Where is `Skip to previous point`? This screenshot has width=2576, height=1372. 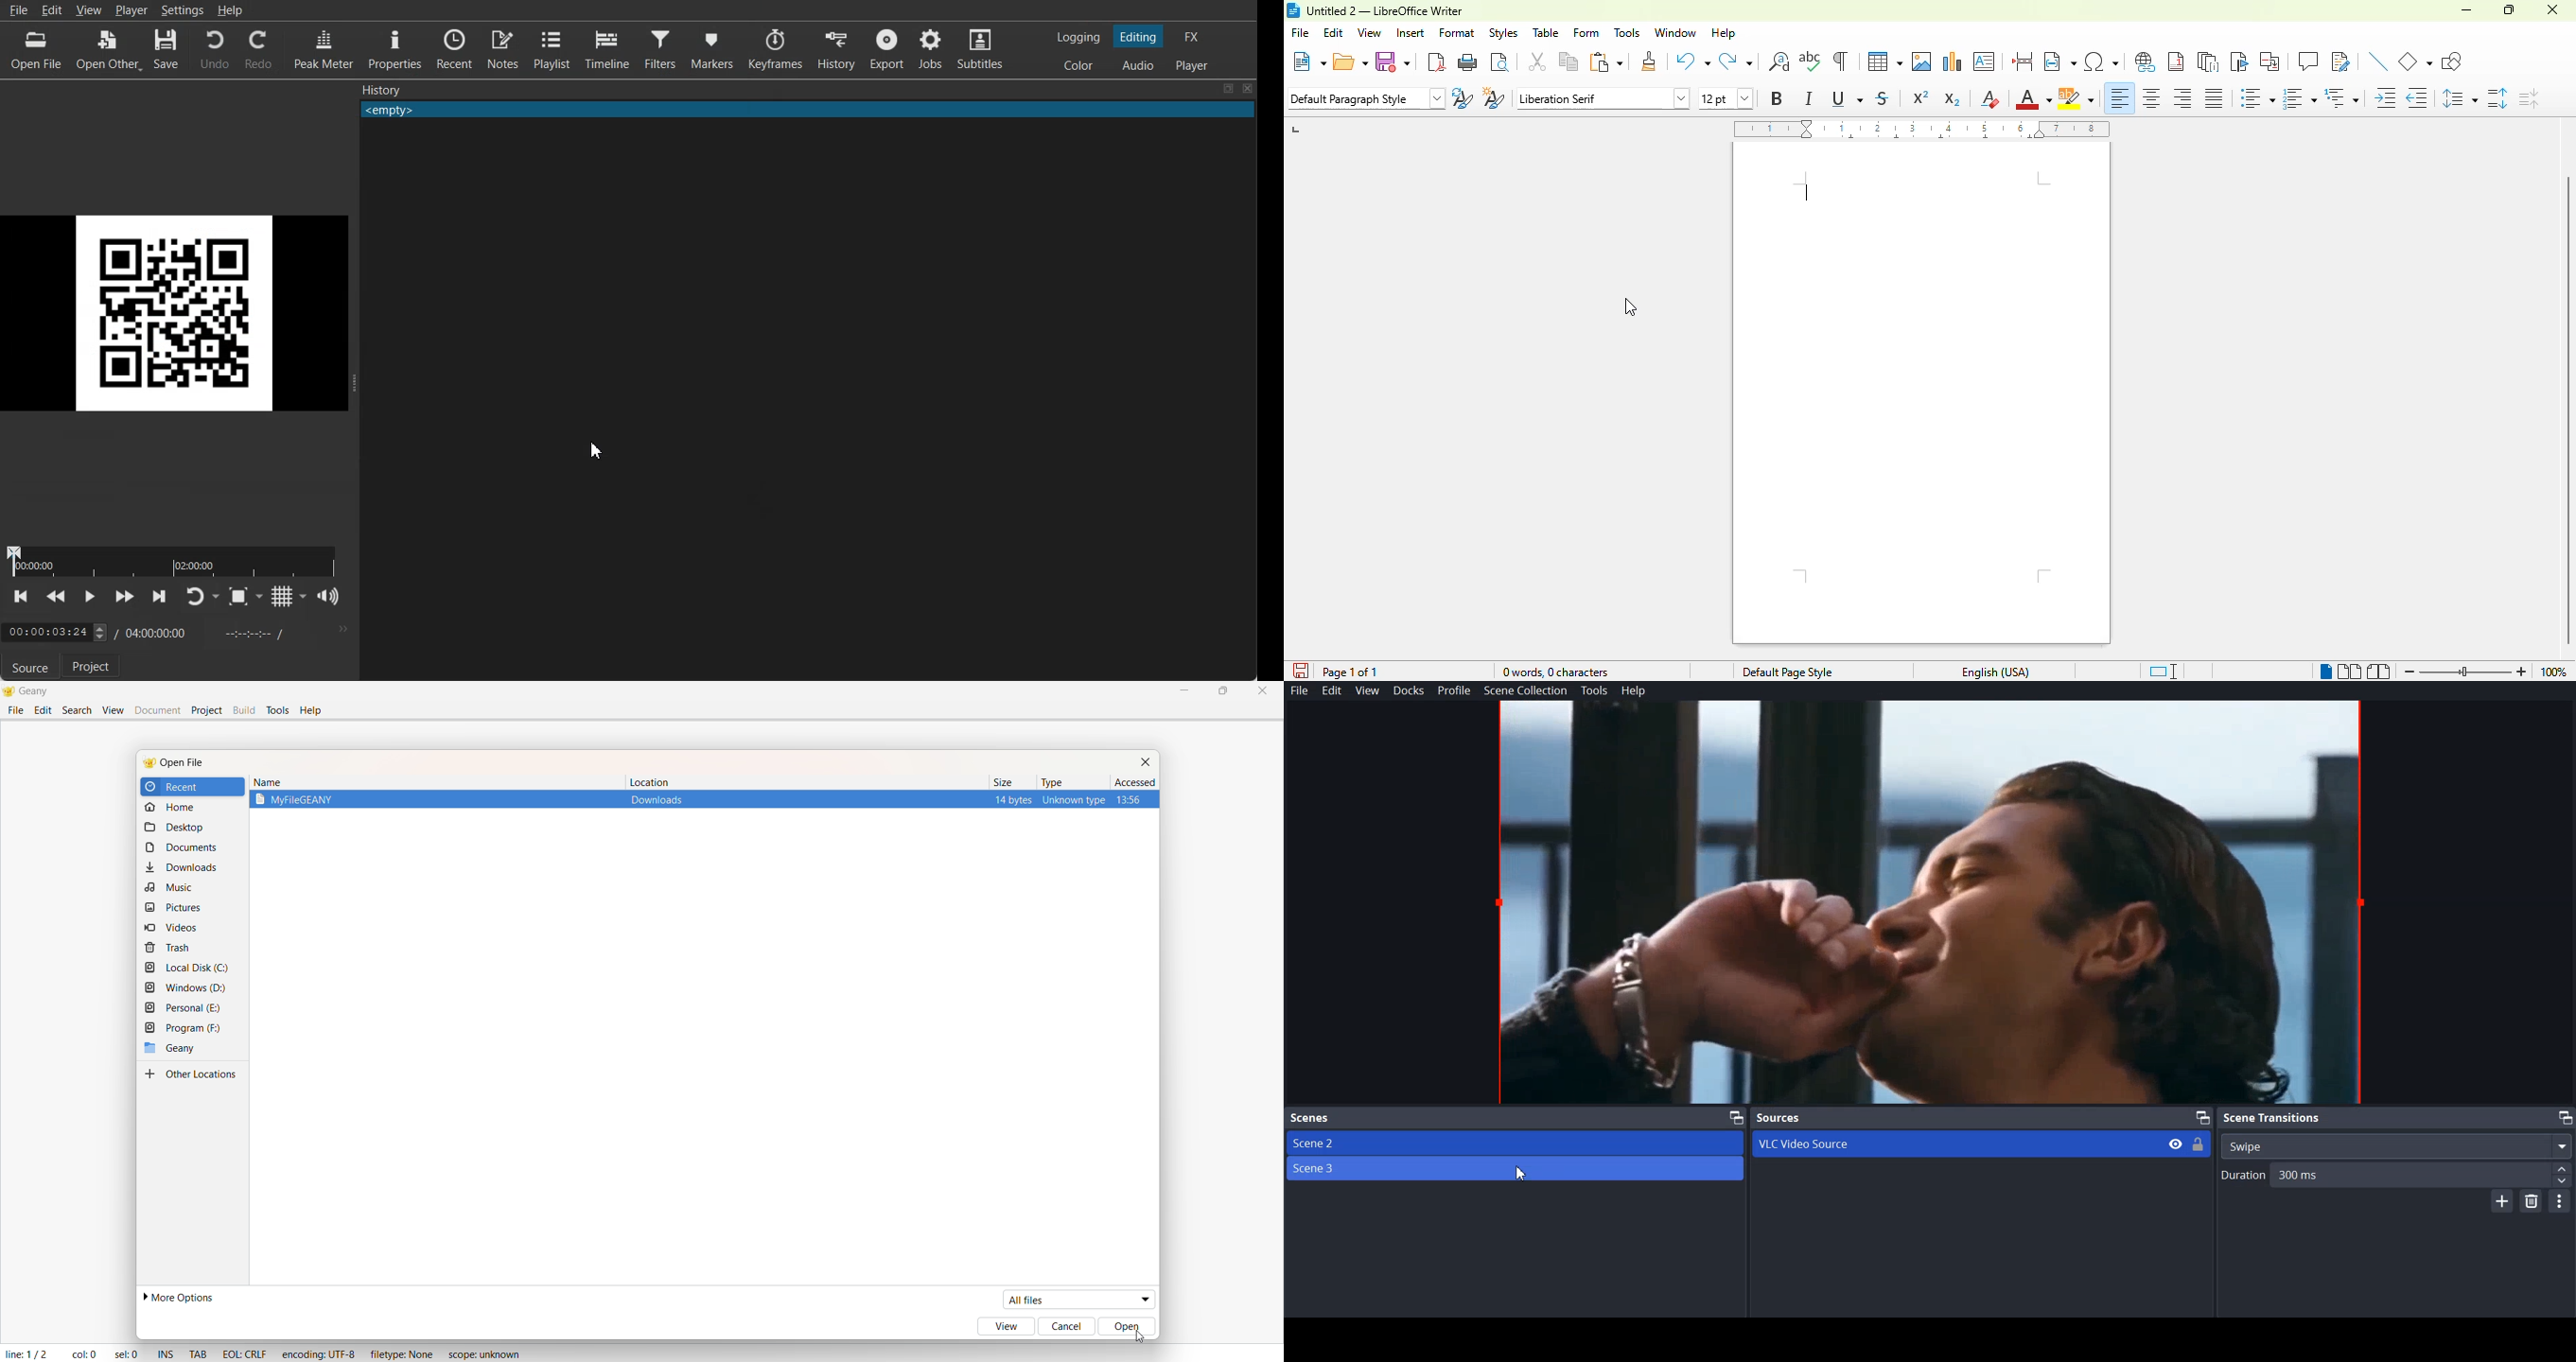
Skip to previous point is located at coordinates (22, 596).